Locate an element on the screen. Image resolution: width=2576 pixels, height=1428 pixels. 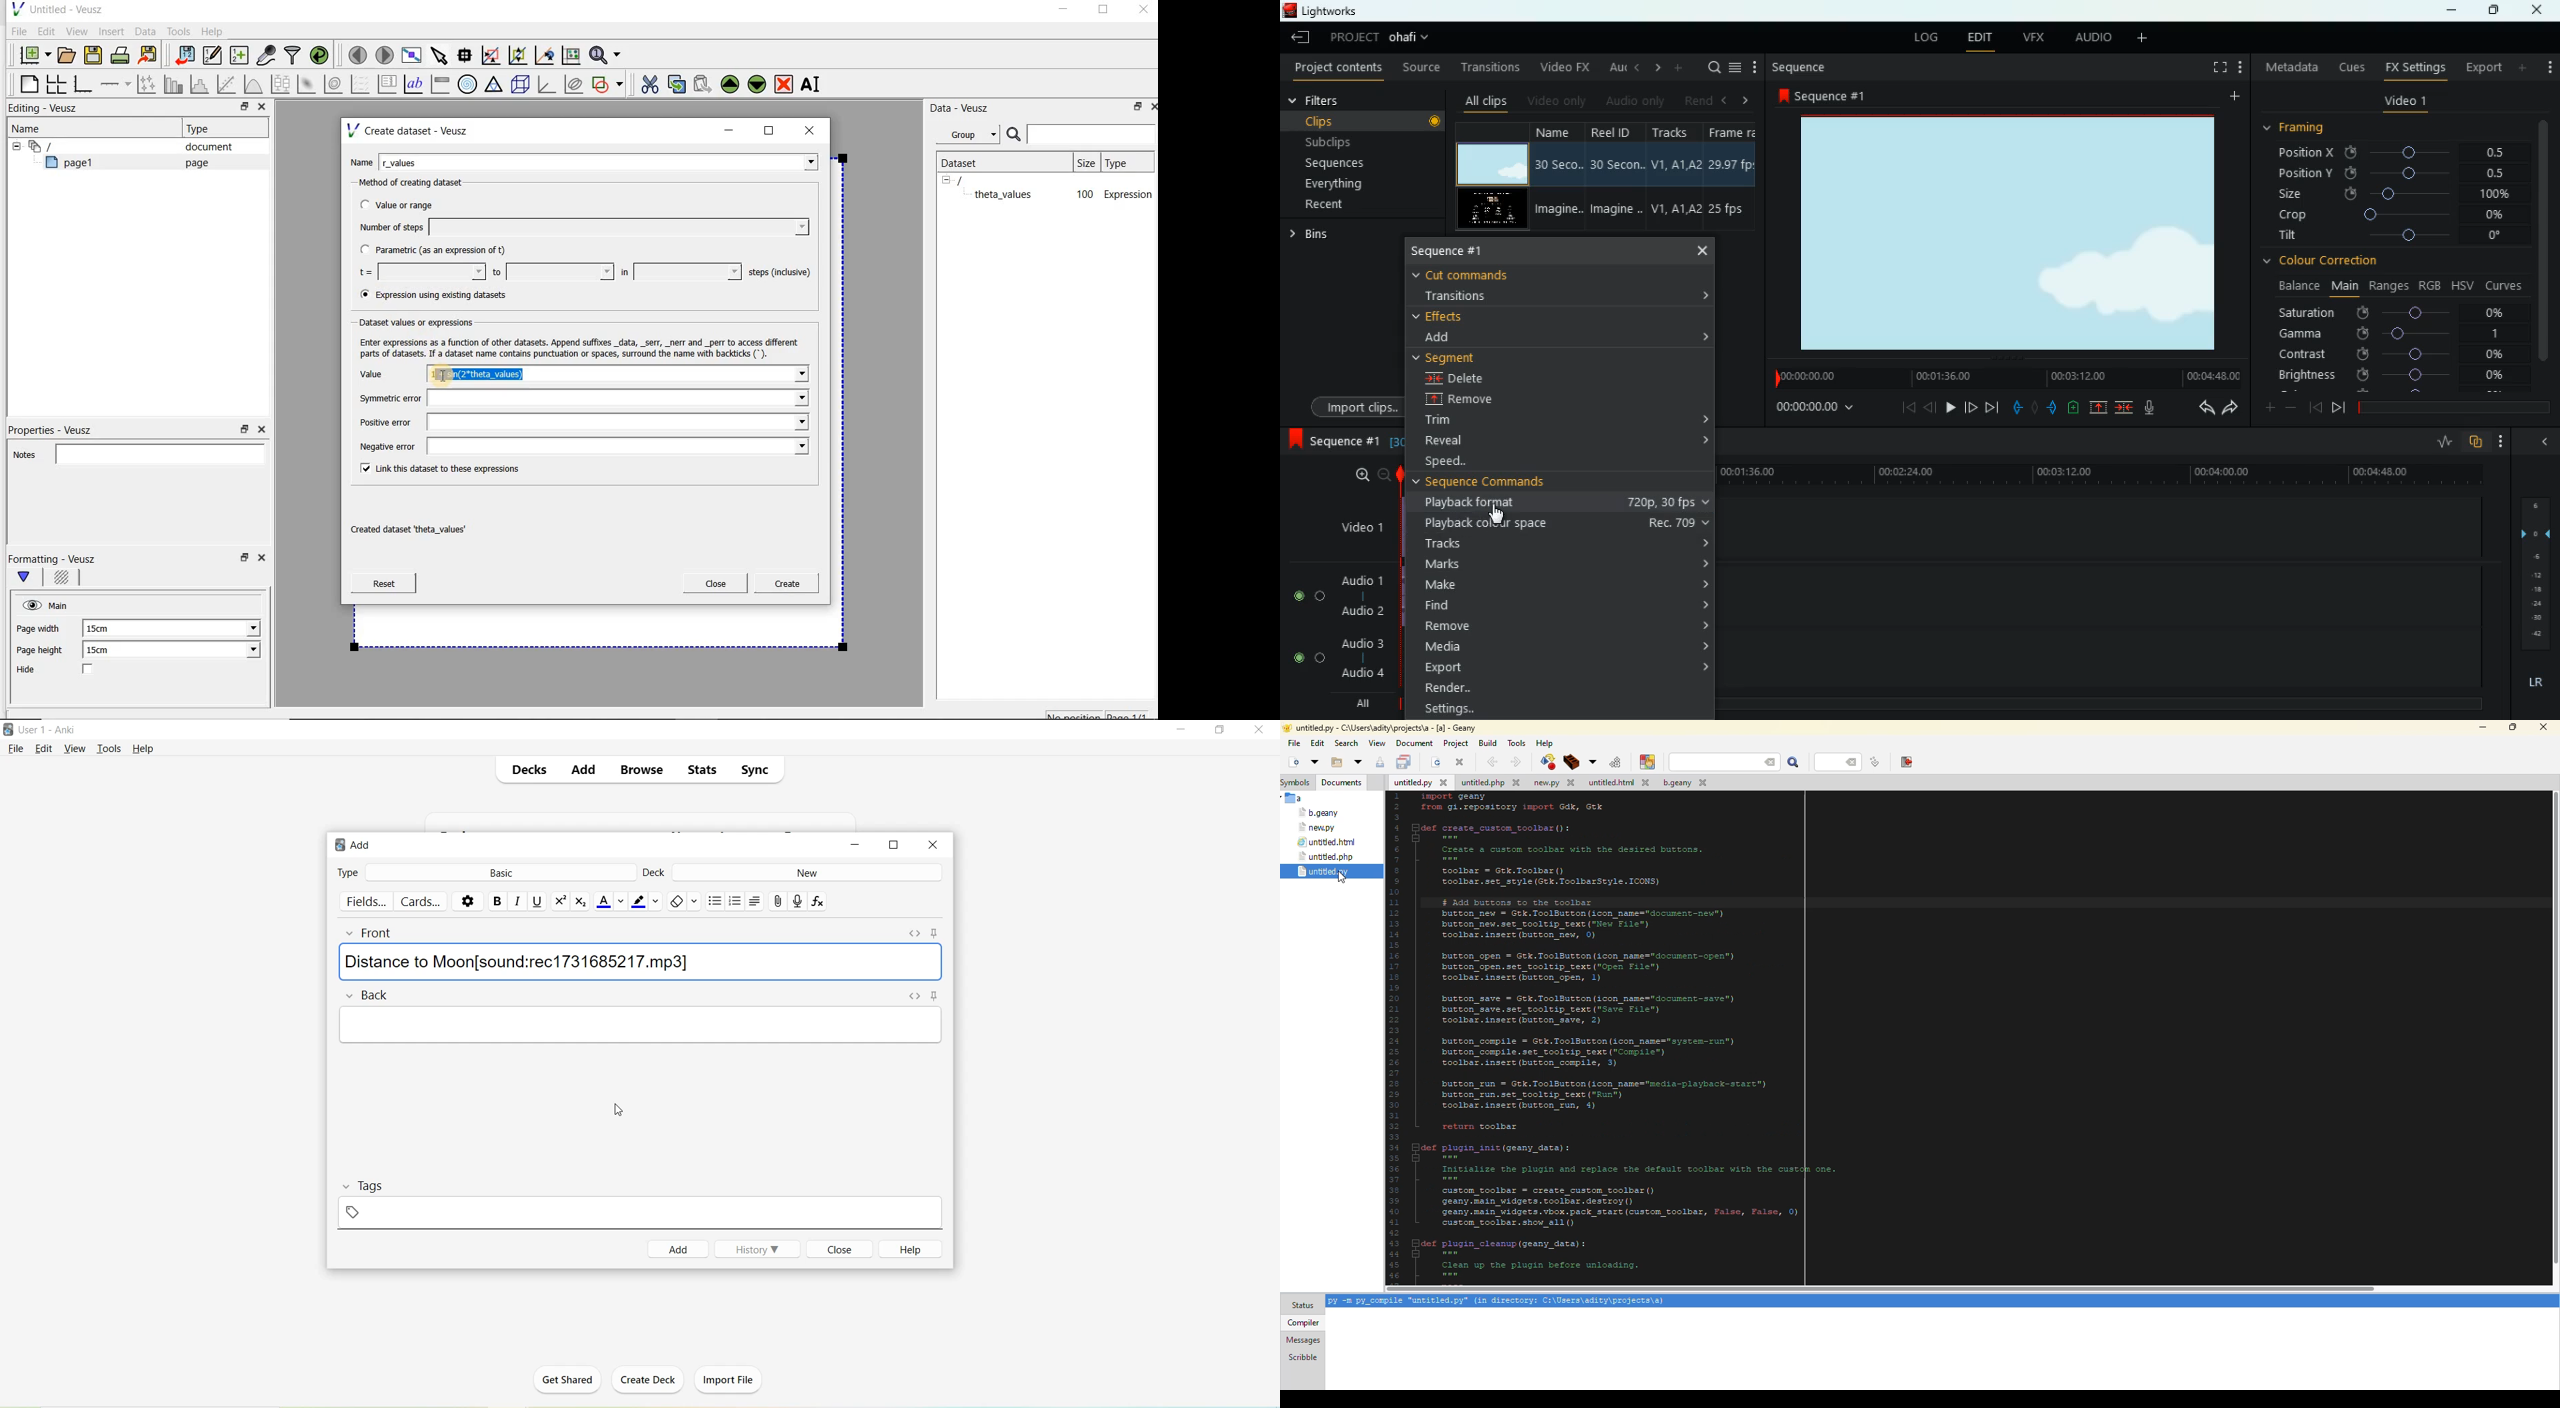
mic is located at coordinates (2148, 409).